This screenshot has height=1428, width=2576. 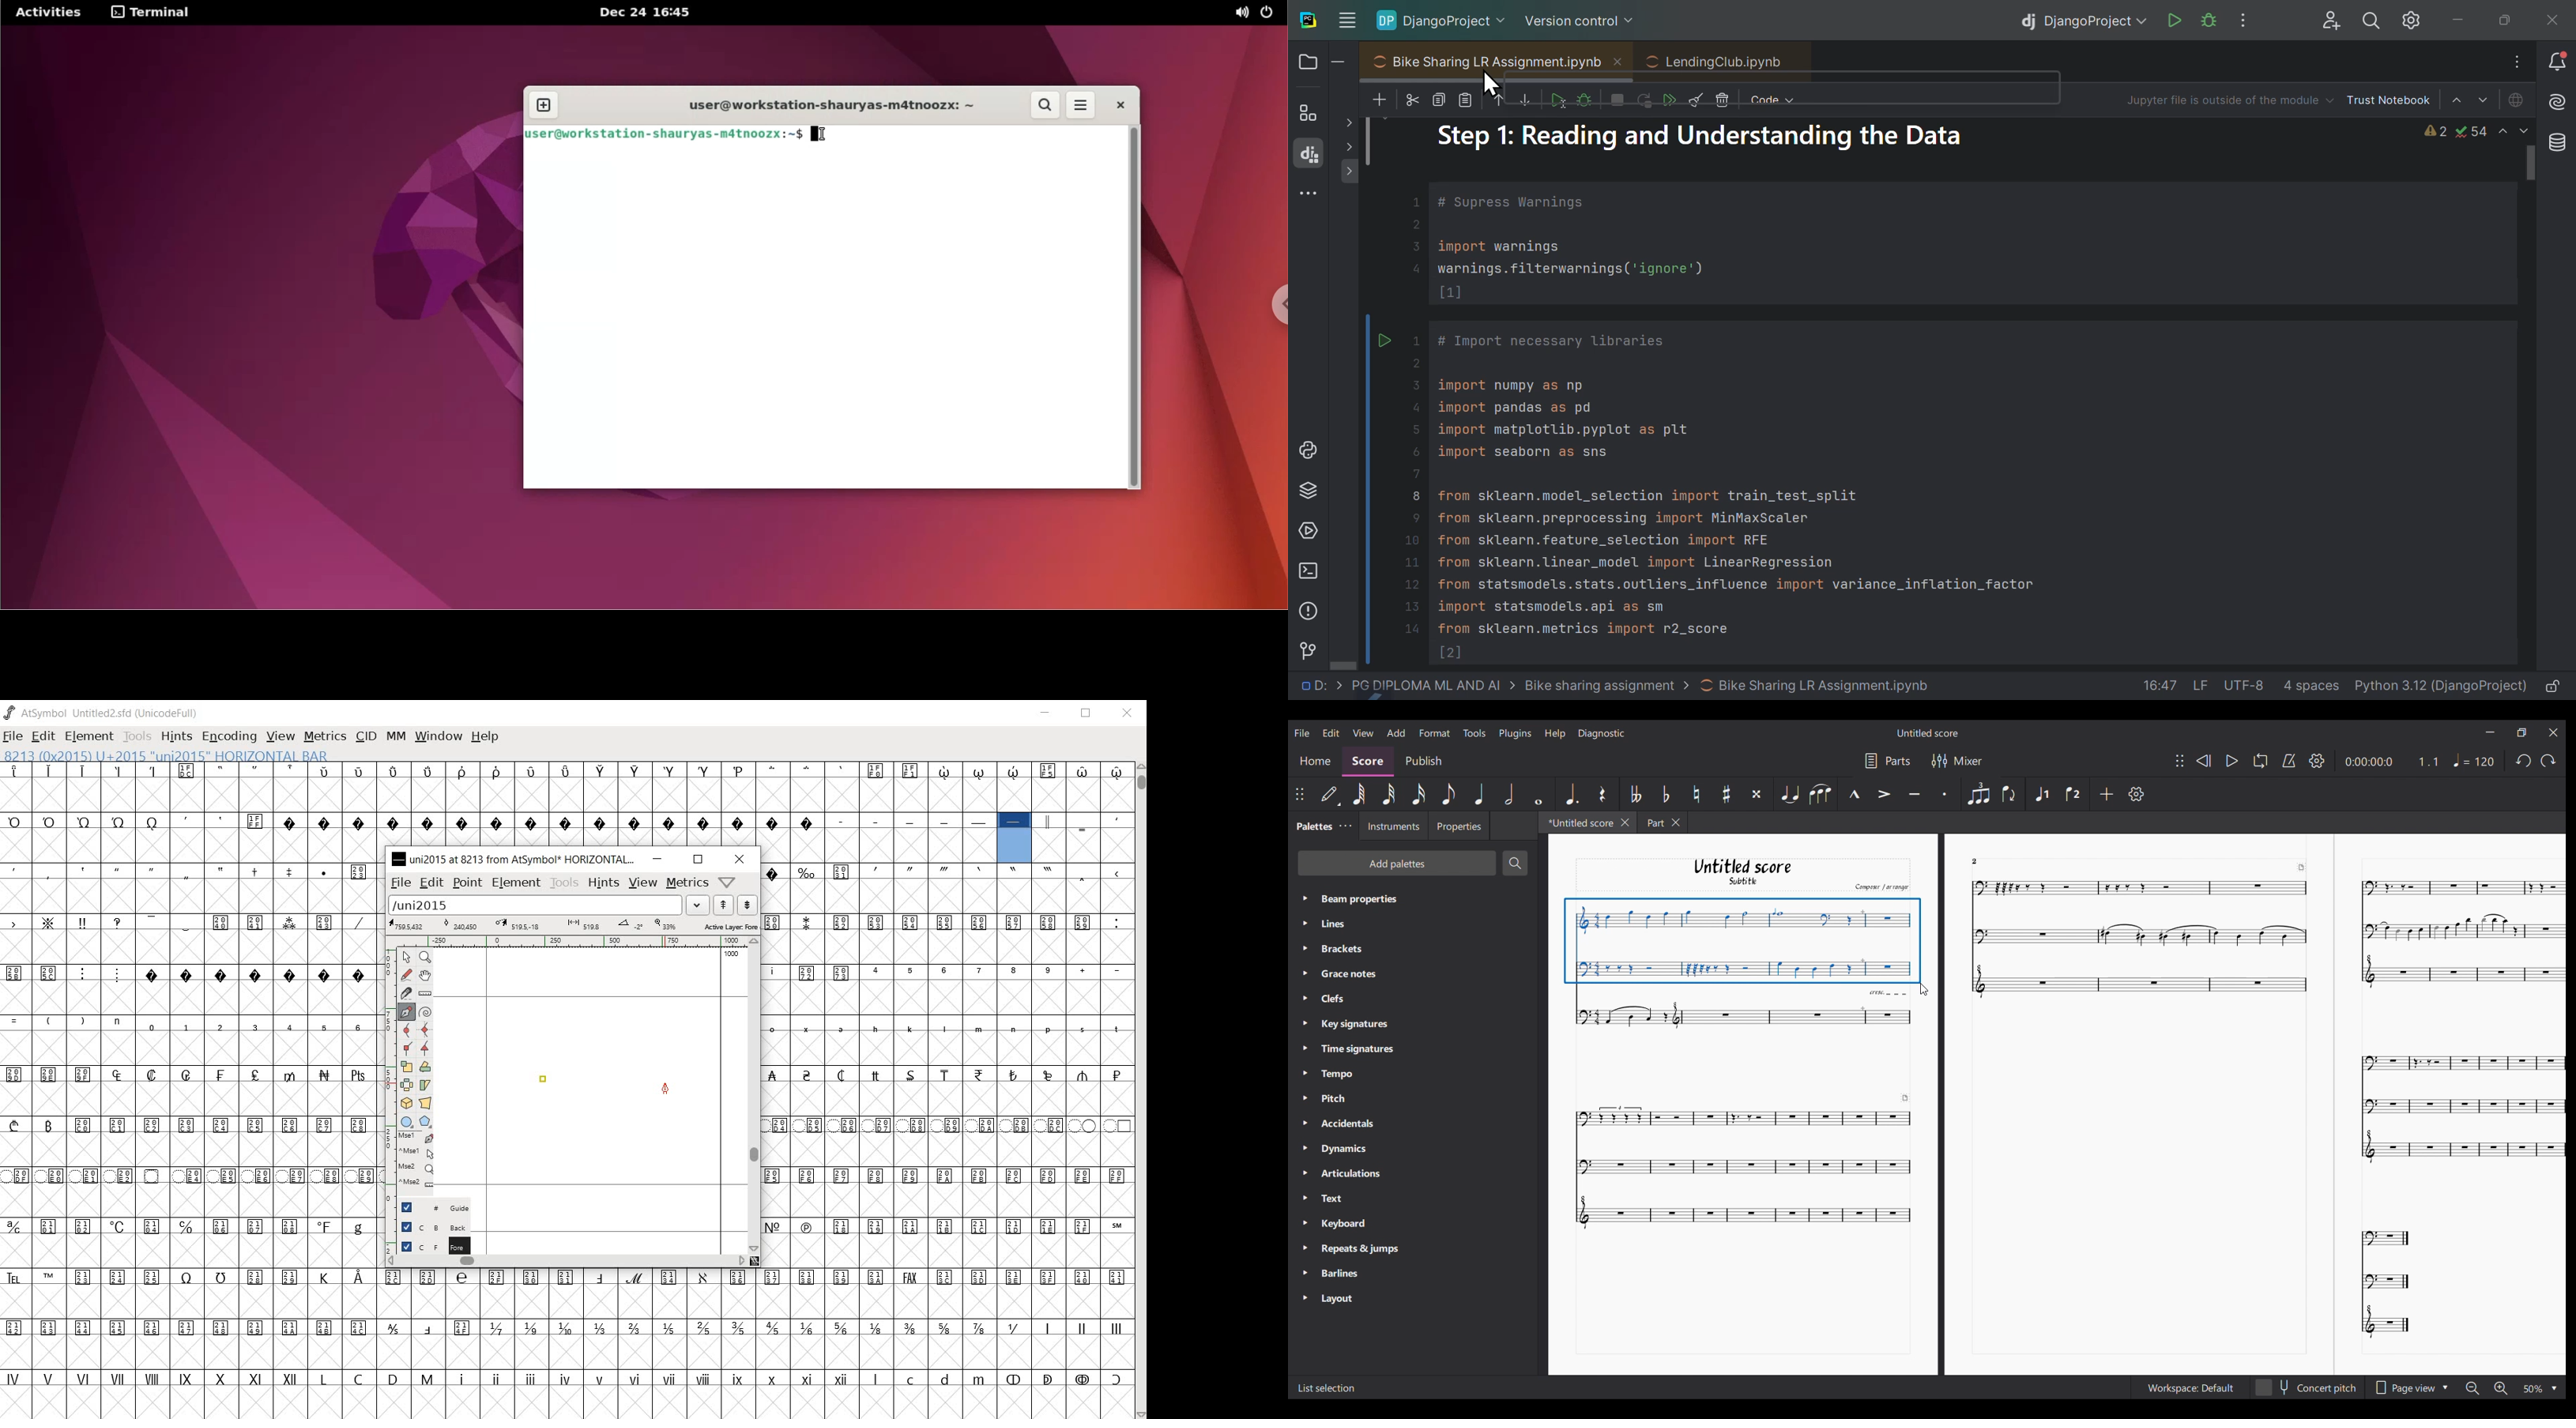 I want to click on Services, so click(x=1308, y=534).